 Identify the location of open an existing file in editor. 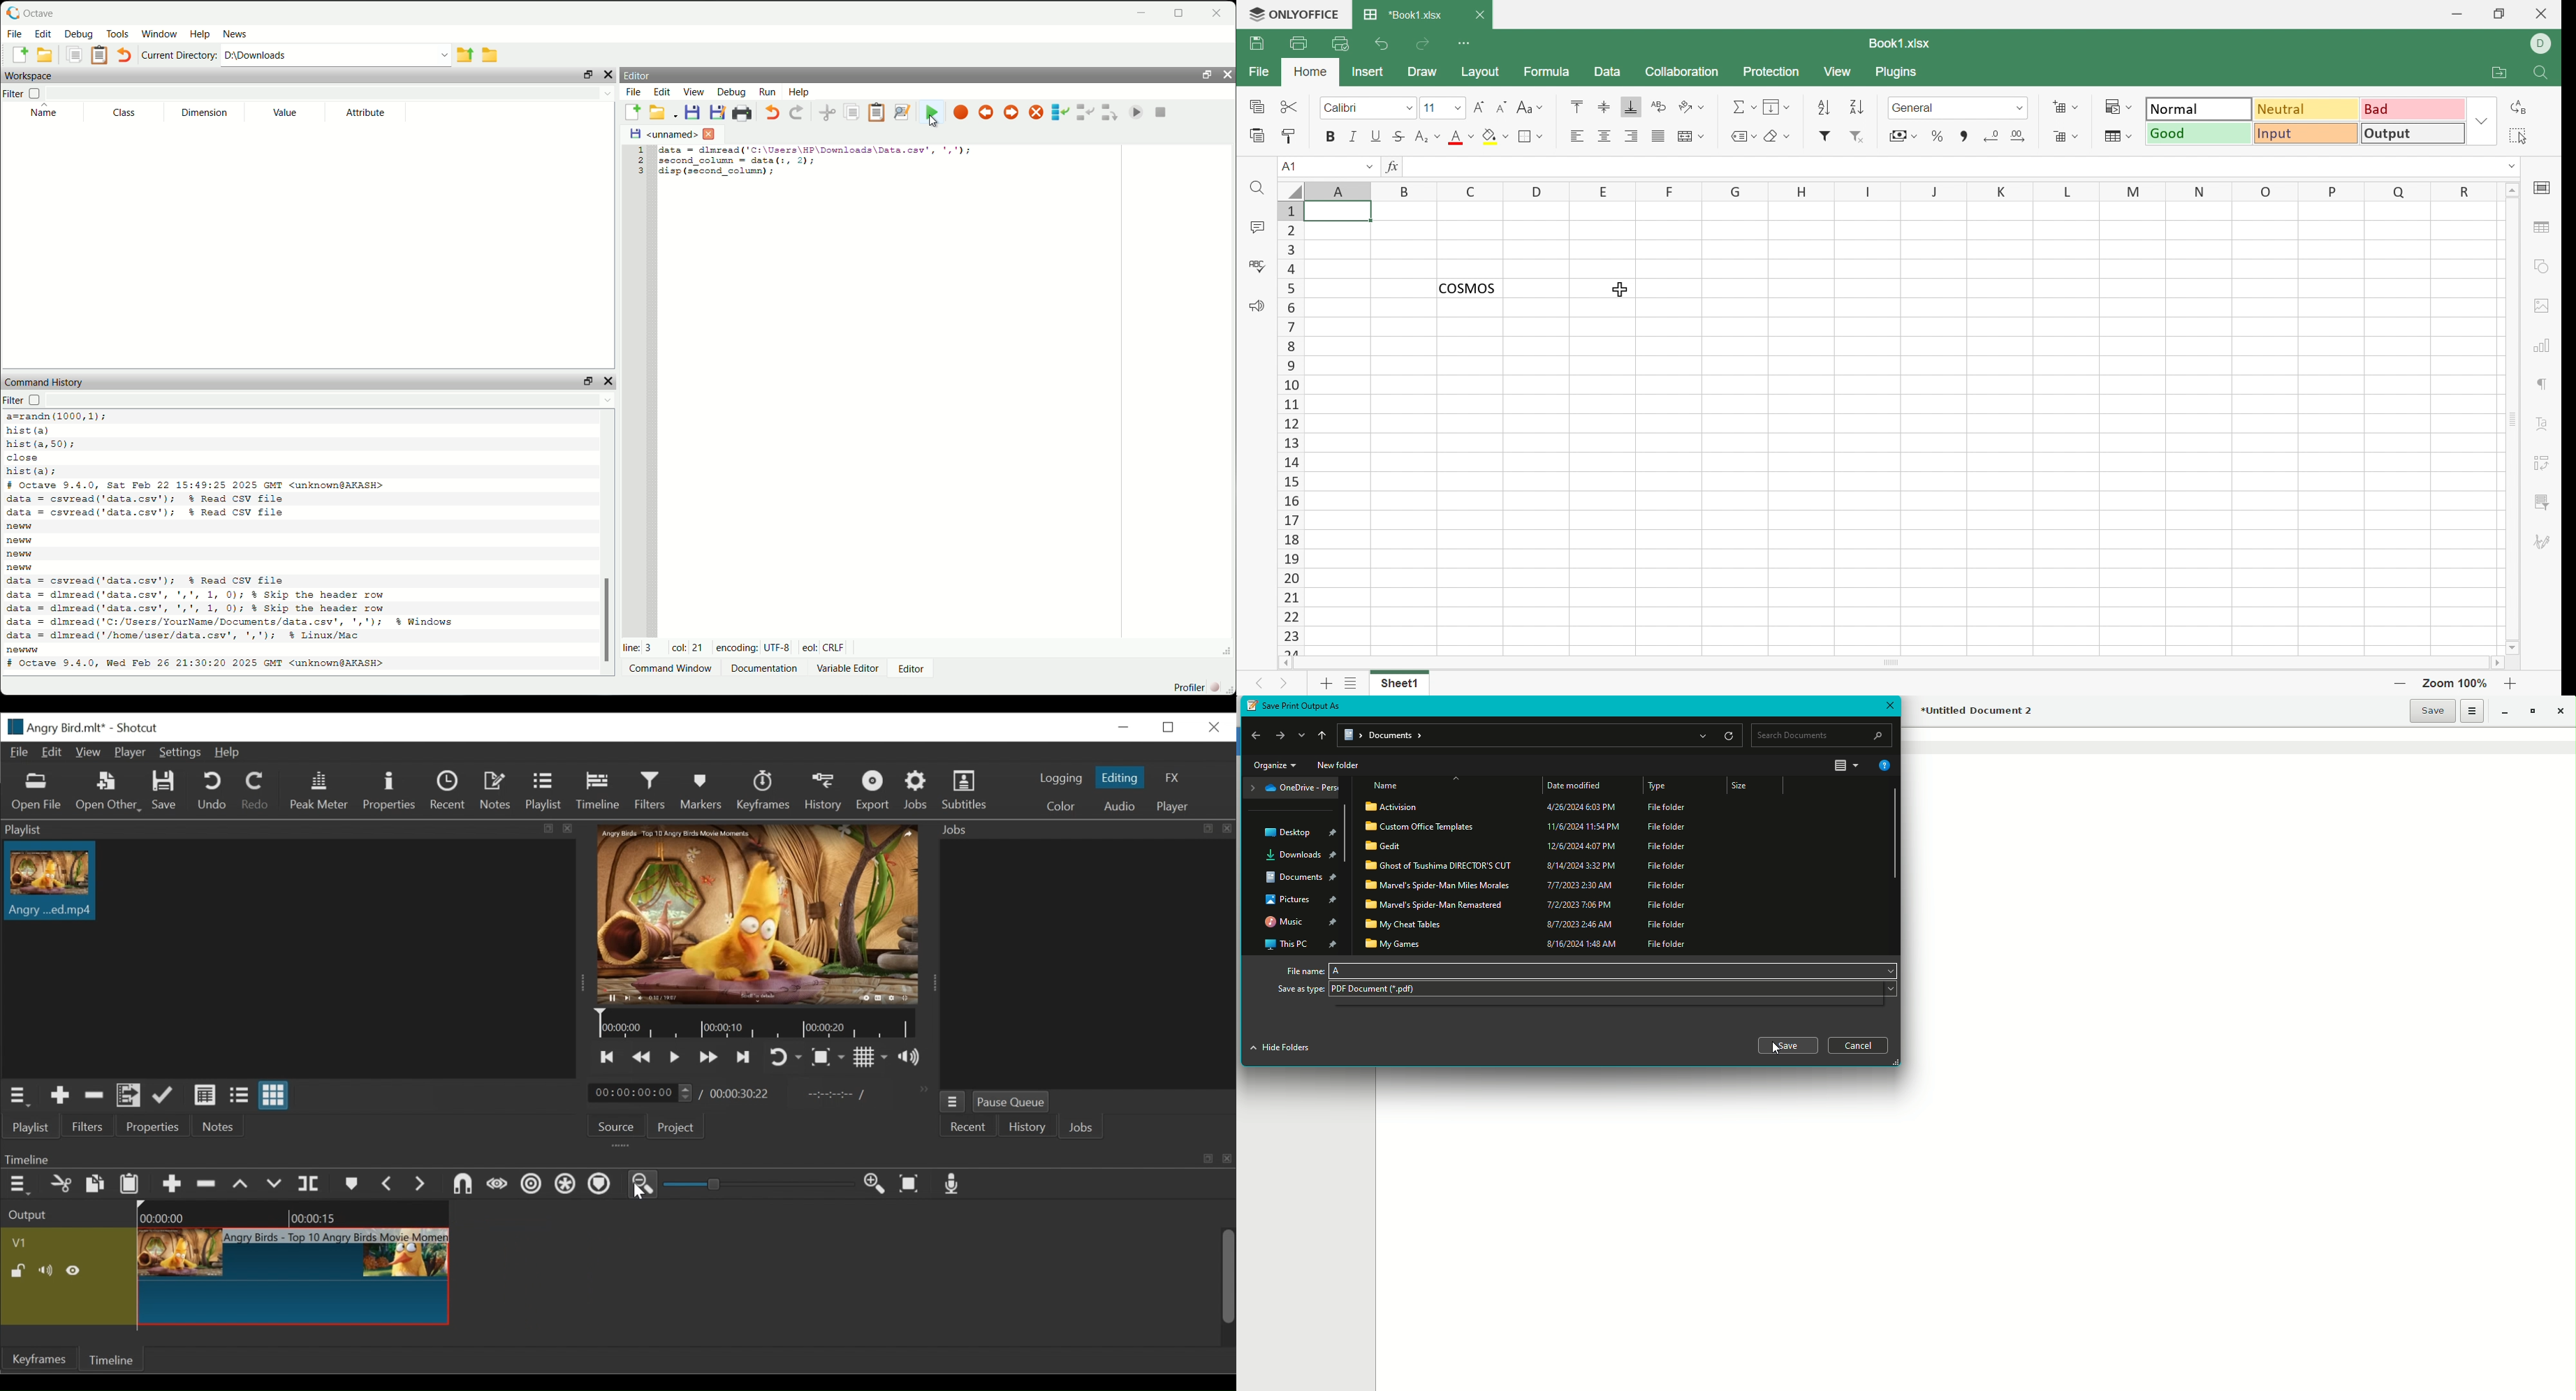
(48, 55).